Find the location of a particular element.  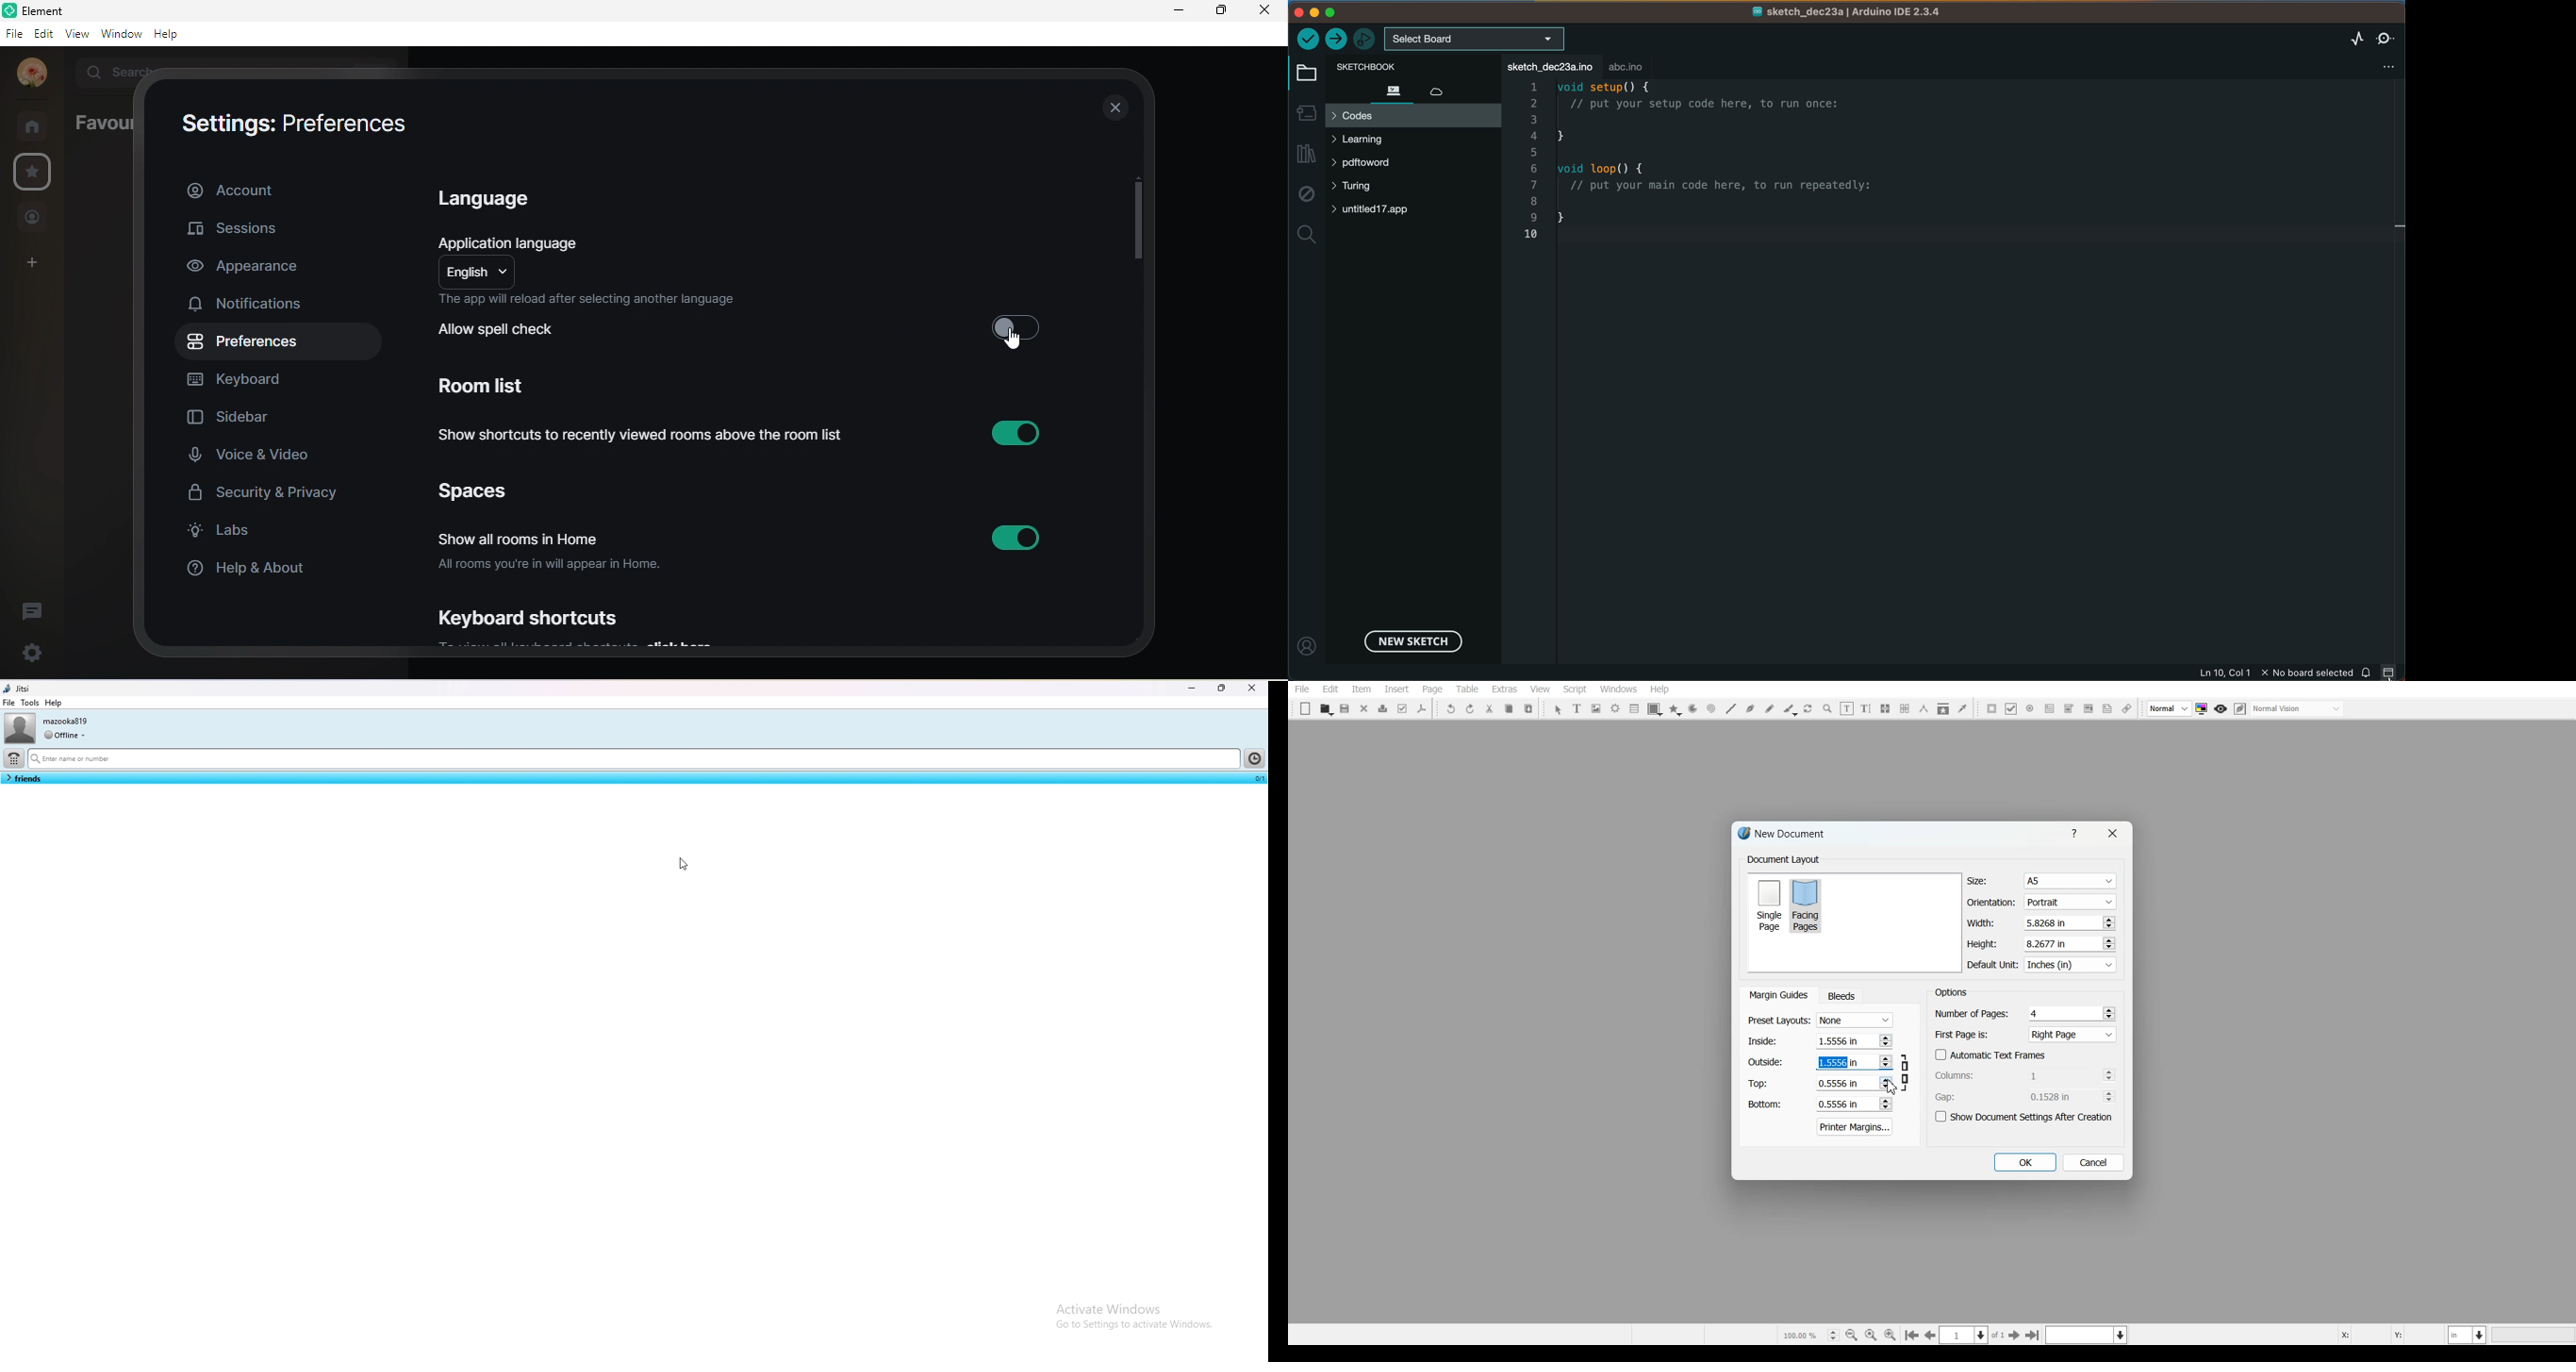

Width adjuster is located at coordinates (2041, 923).